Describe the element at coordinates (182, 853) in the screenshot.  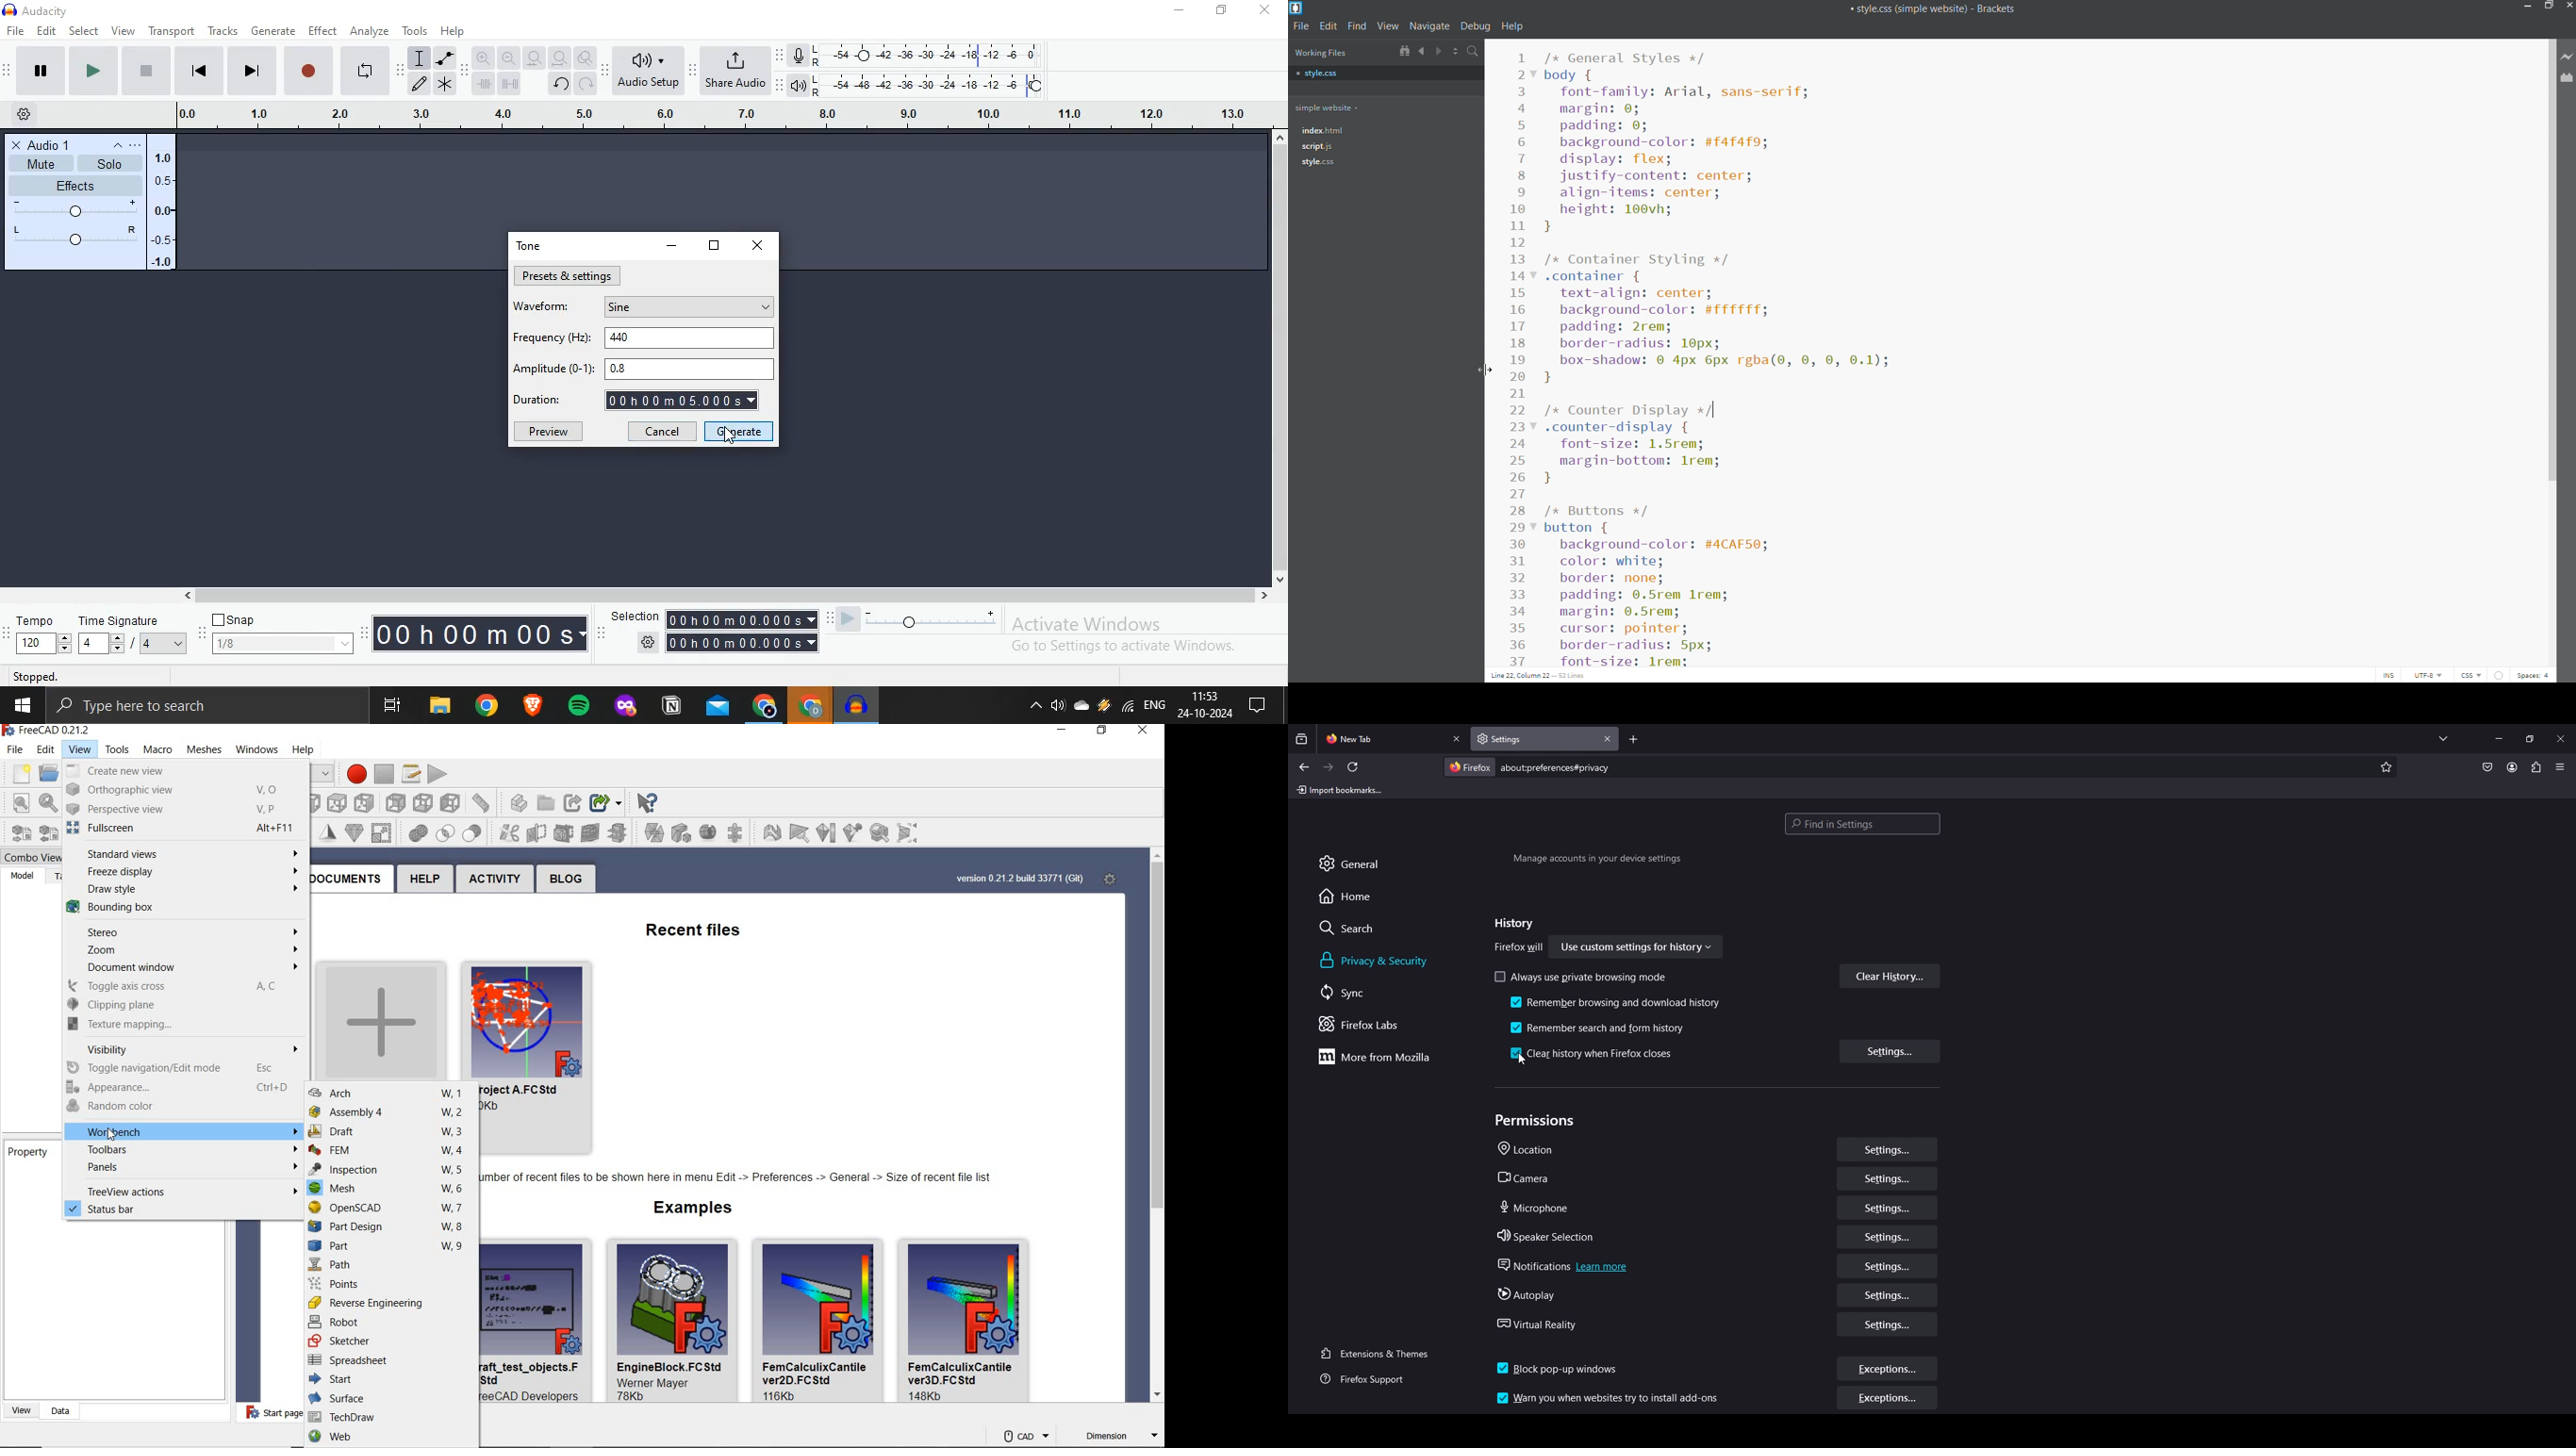
I see `standard views` at that location.